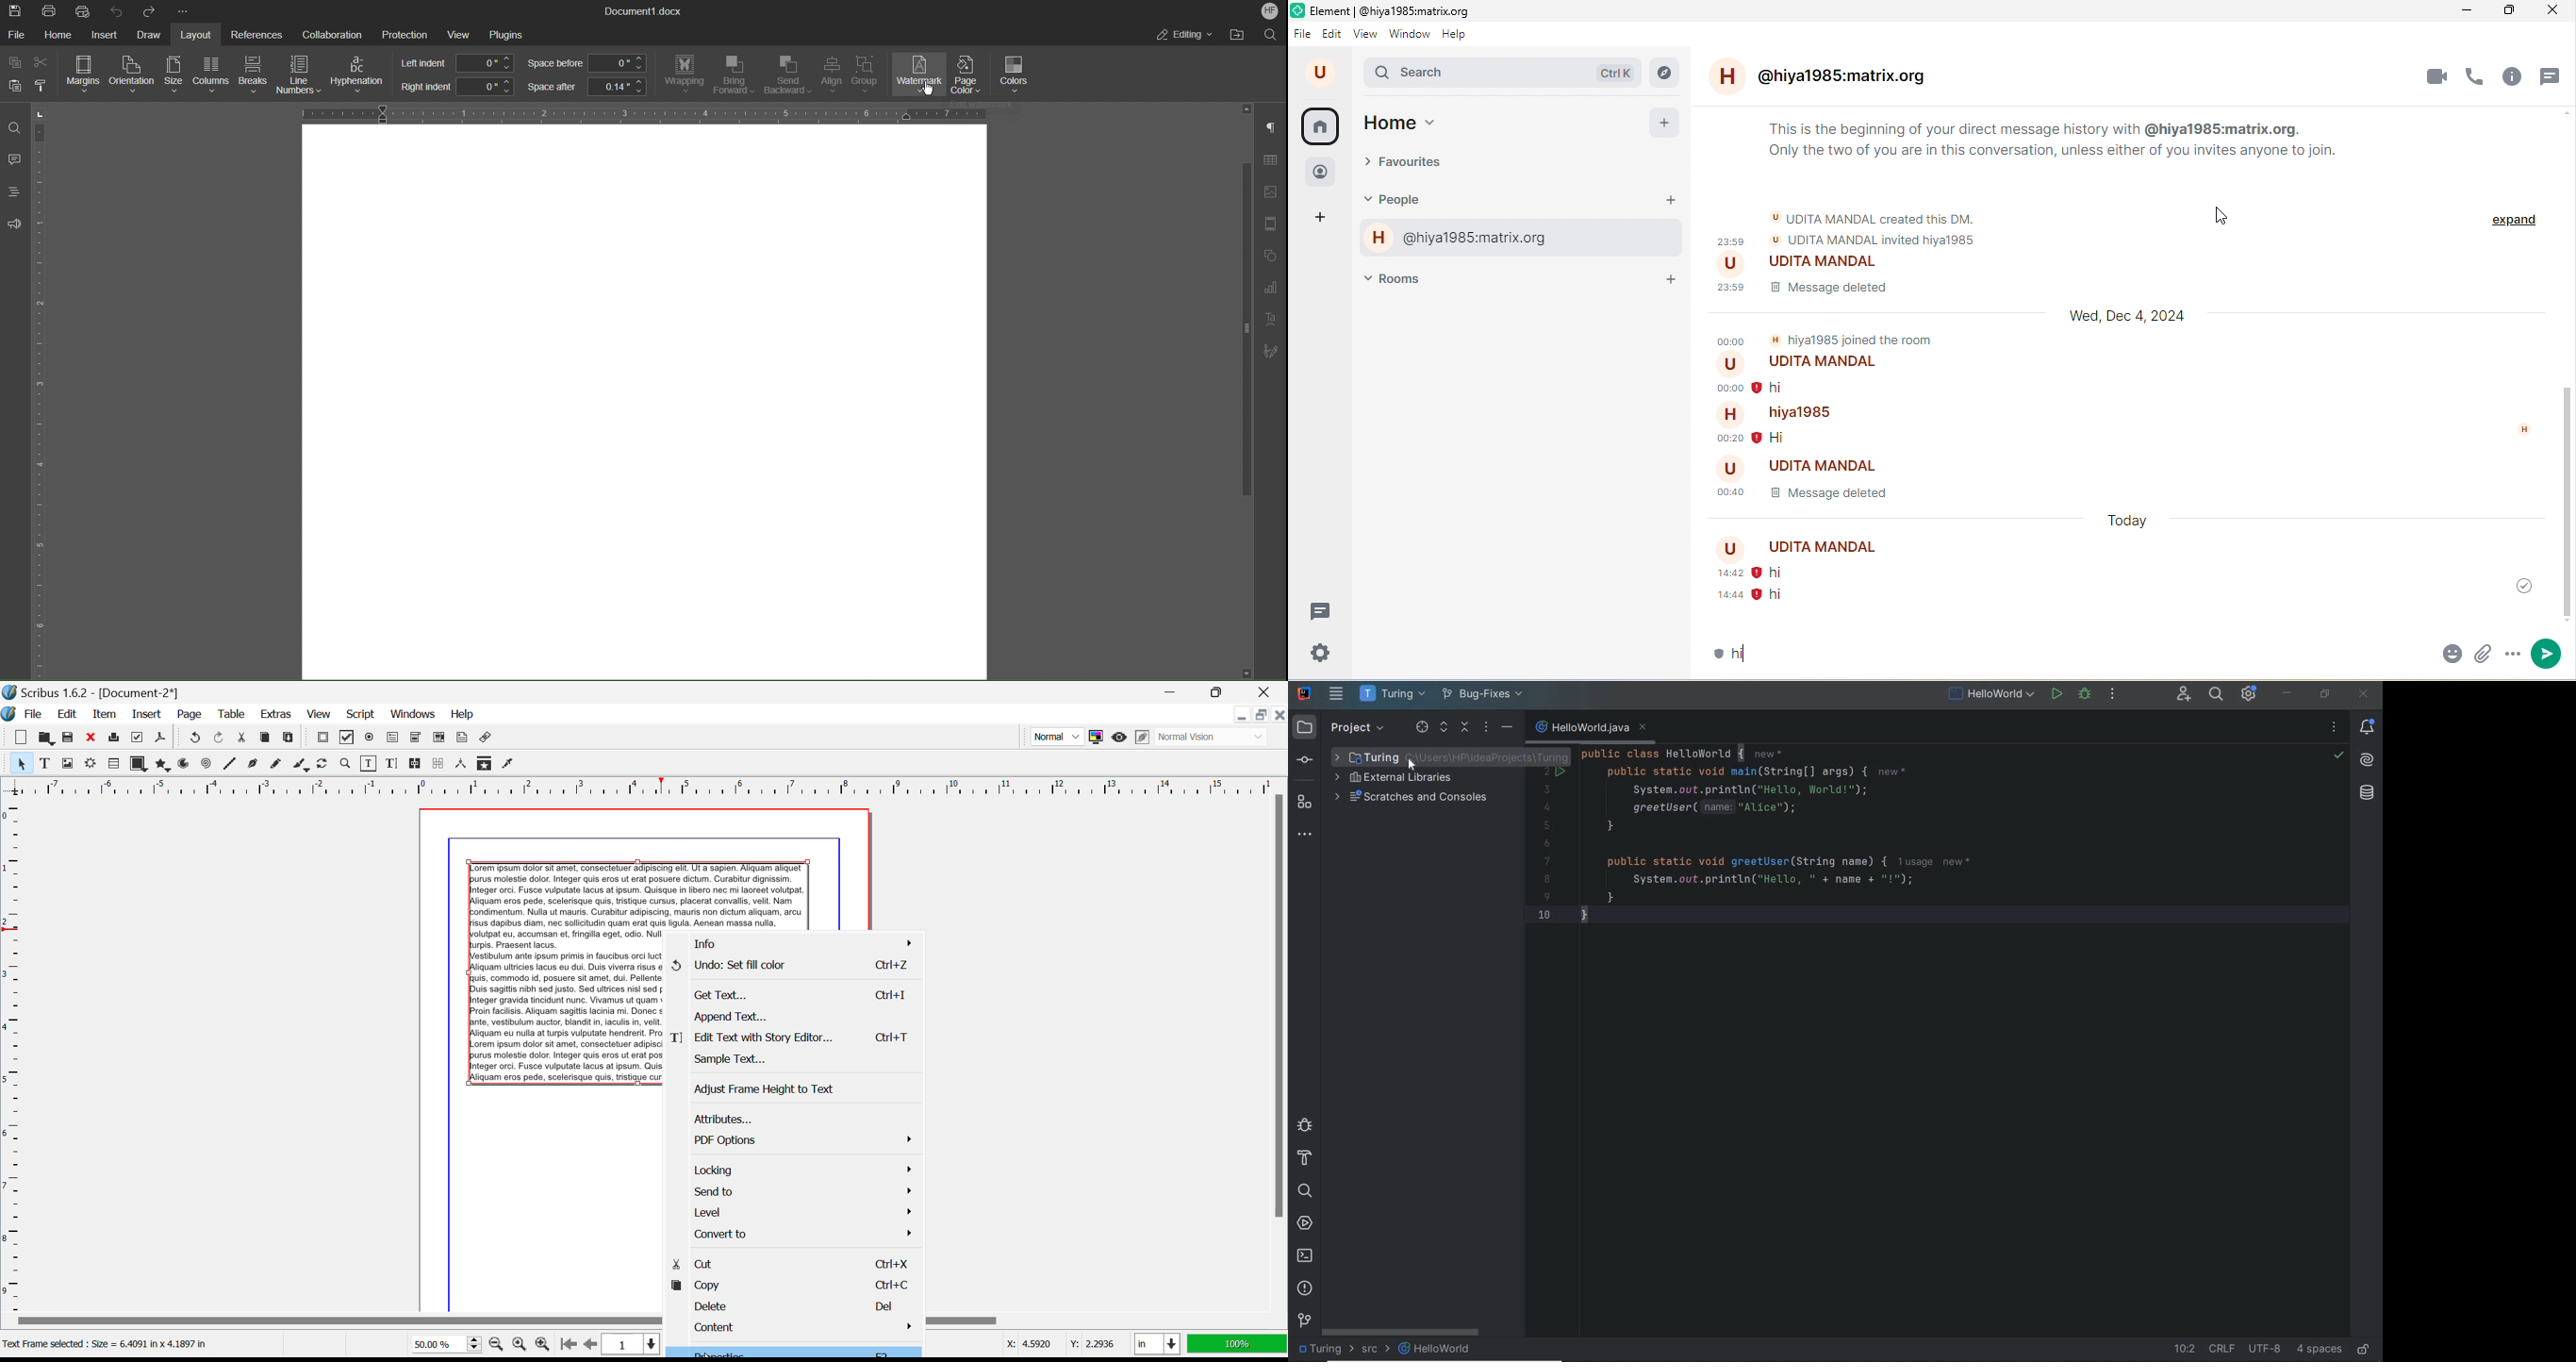 The height and width of the screenshot is (1372, 2576). I want to click on Home, so click(60, 35).